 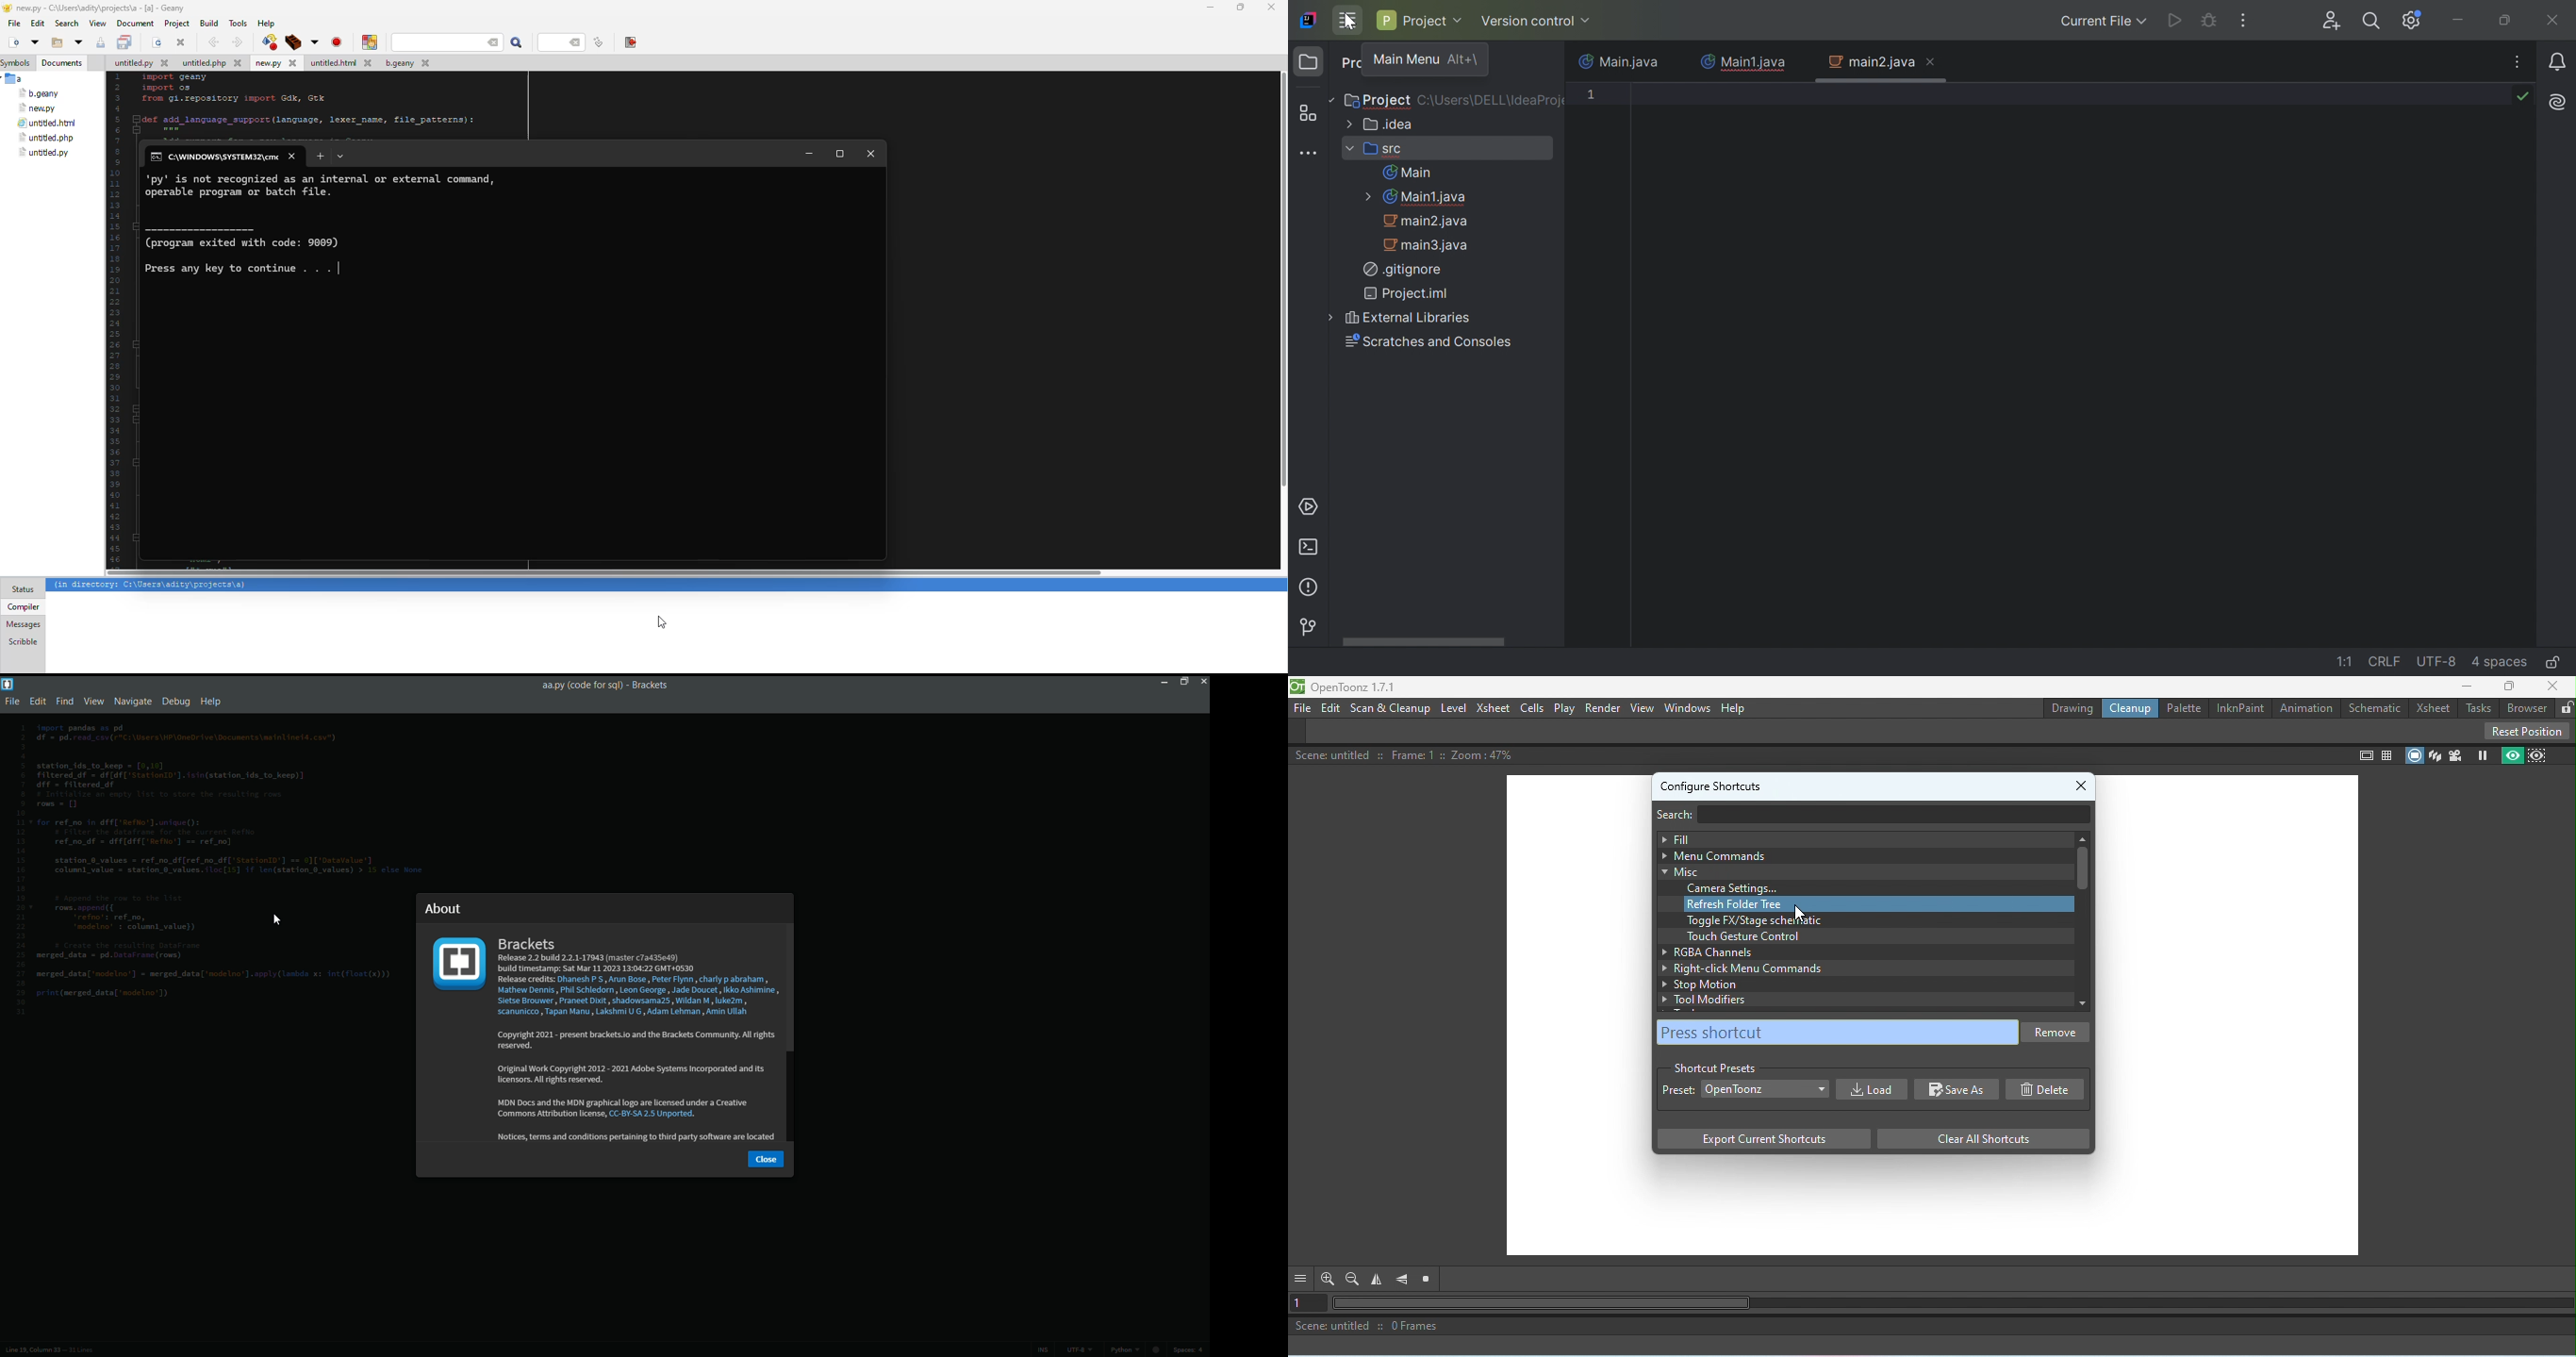 I want to click on save, so click(x=101, y=43).